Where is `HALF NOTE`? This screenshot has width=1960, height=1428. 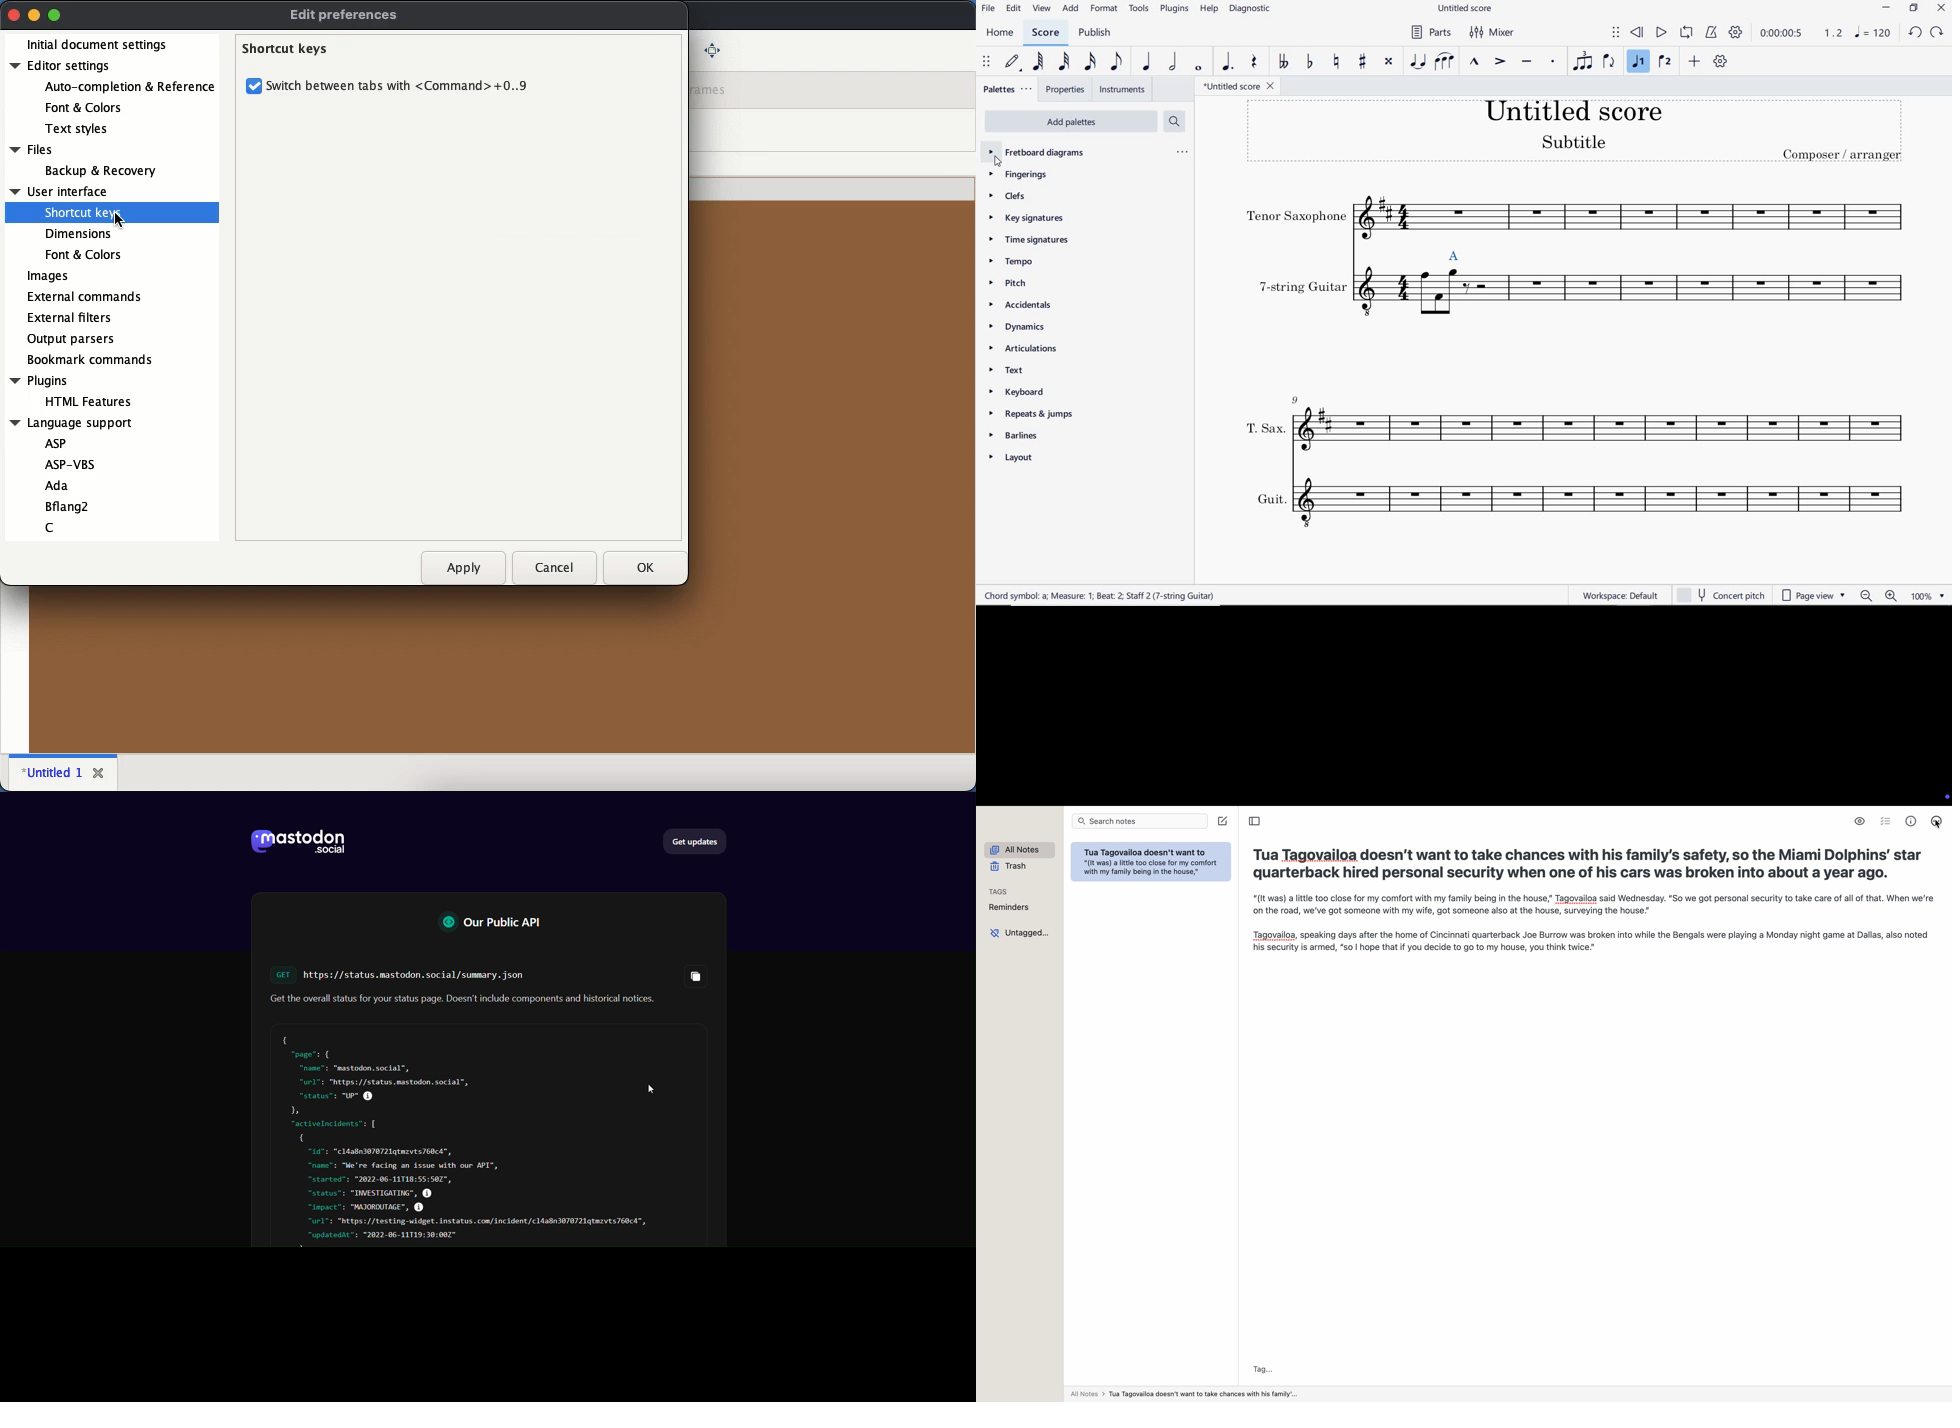
HALF NOTE is located at coordinates (1172, 62).